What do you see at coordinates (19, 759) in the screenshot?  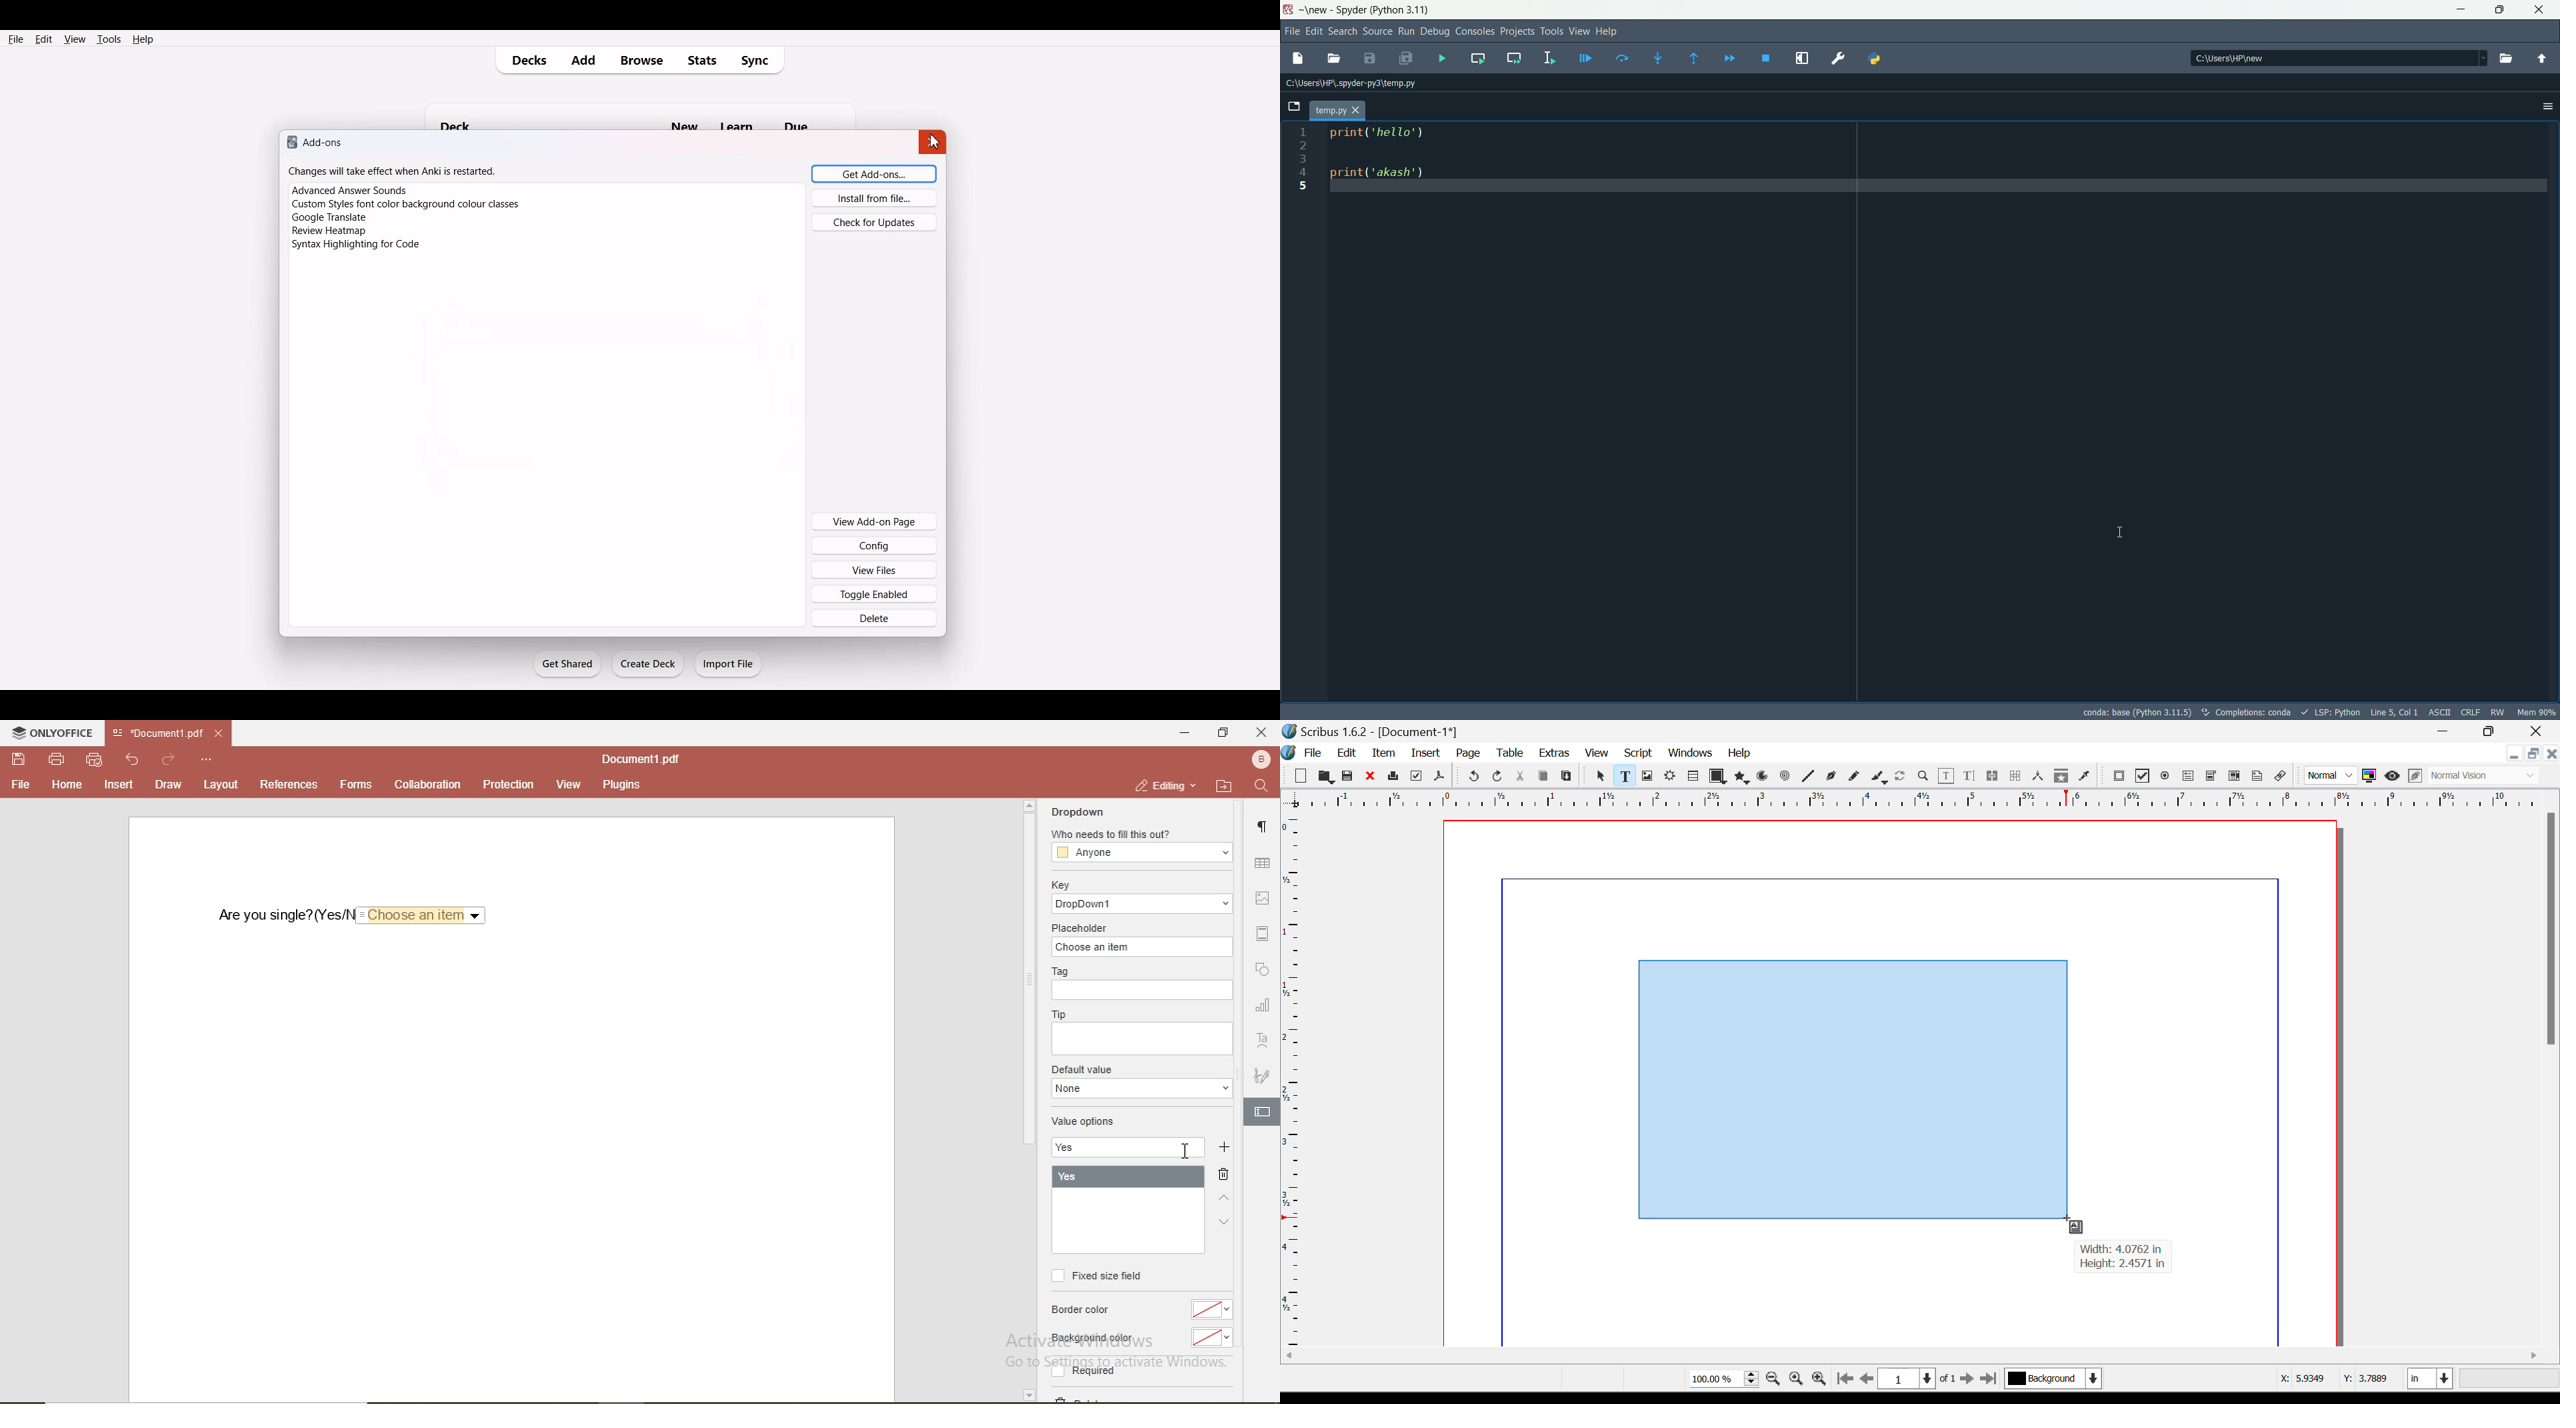 I see `save` at bounding box center [19, 759].